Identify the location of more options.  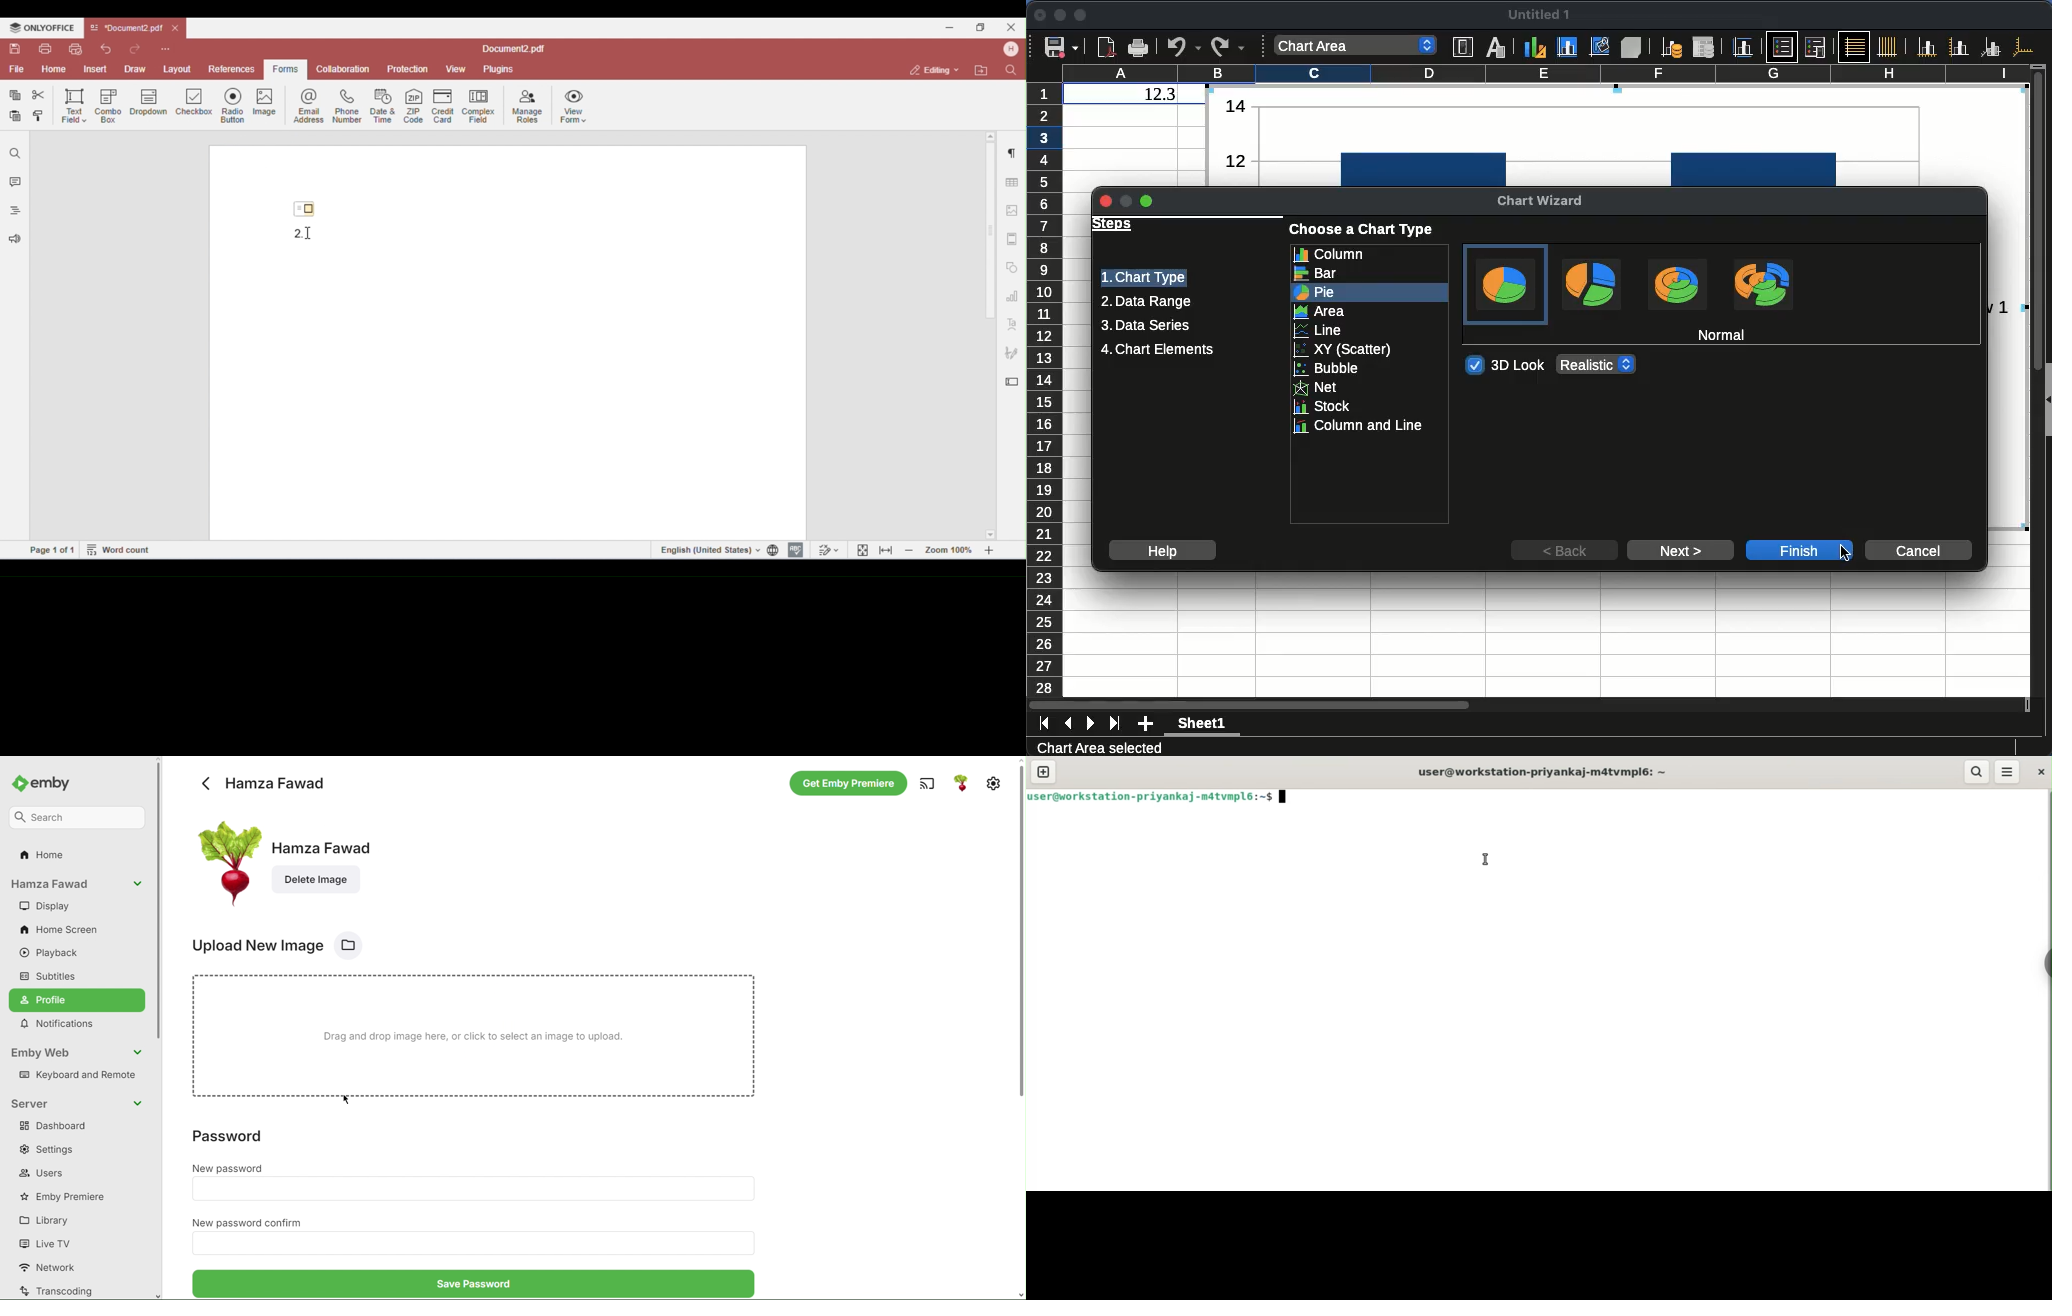
(2007, 772).